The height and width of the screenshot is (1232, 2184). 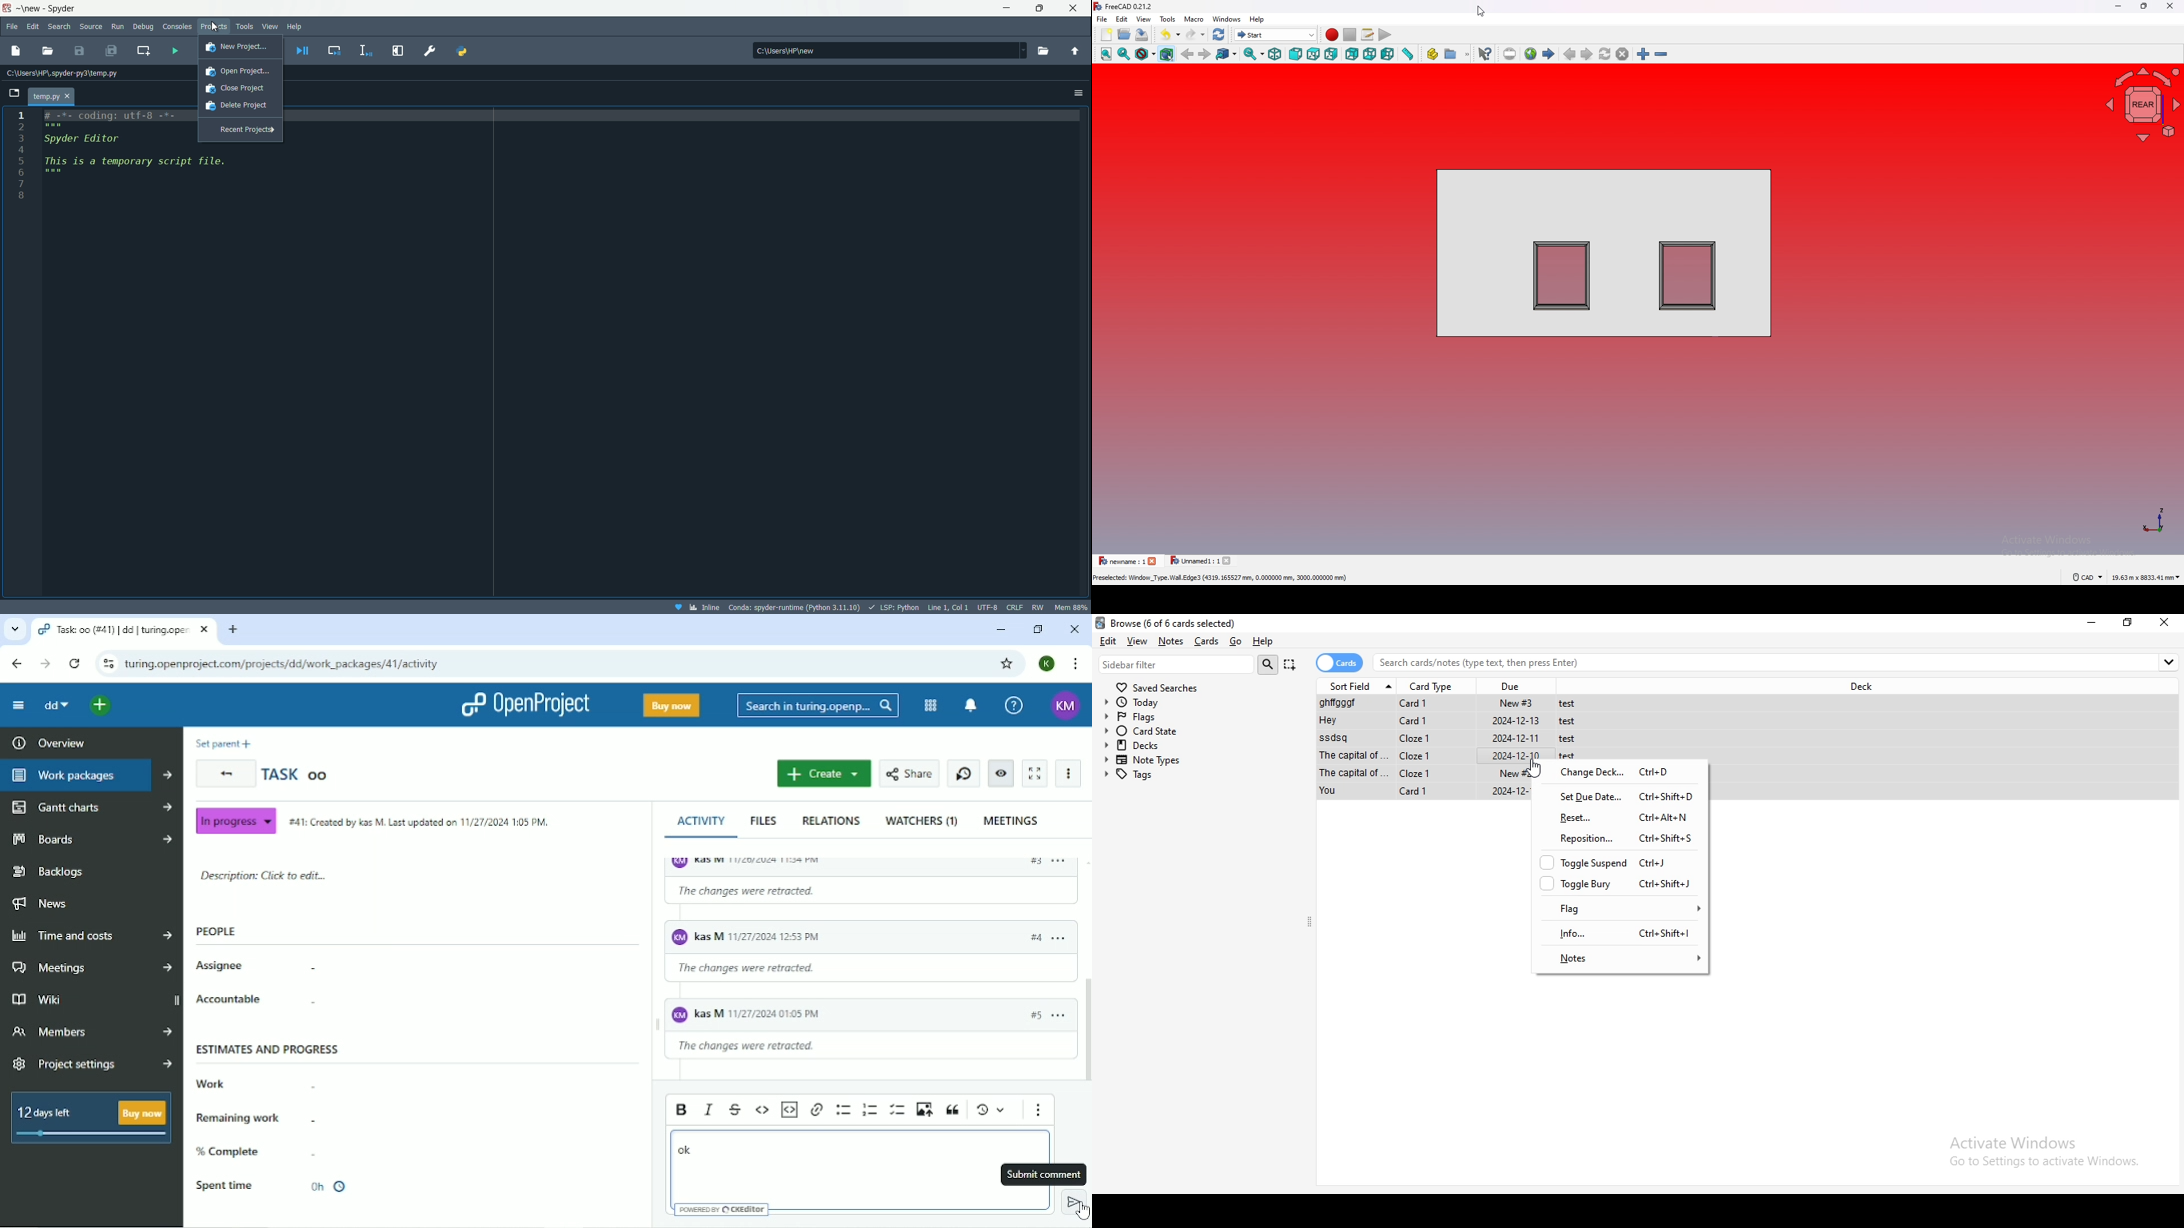 What do you see at coordinates (1384, 35) in the screenshot?
I see `execute macro` at bounding box center [1384, 35].